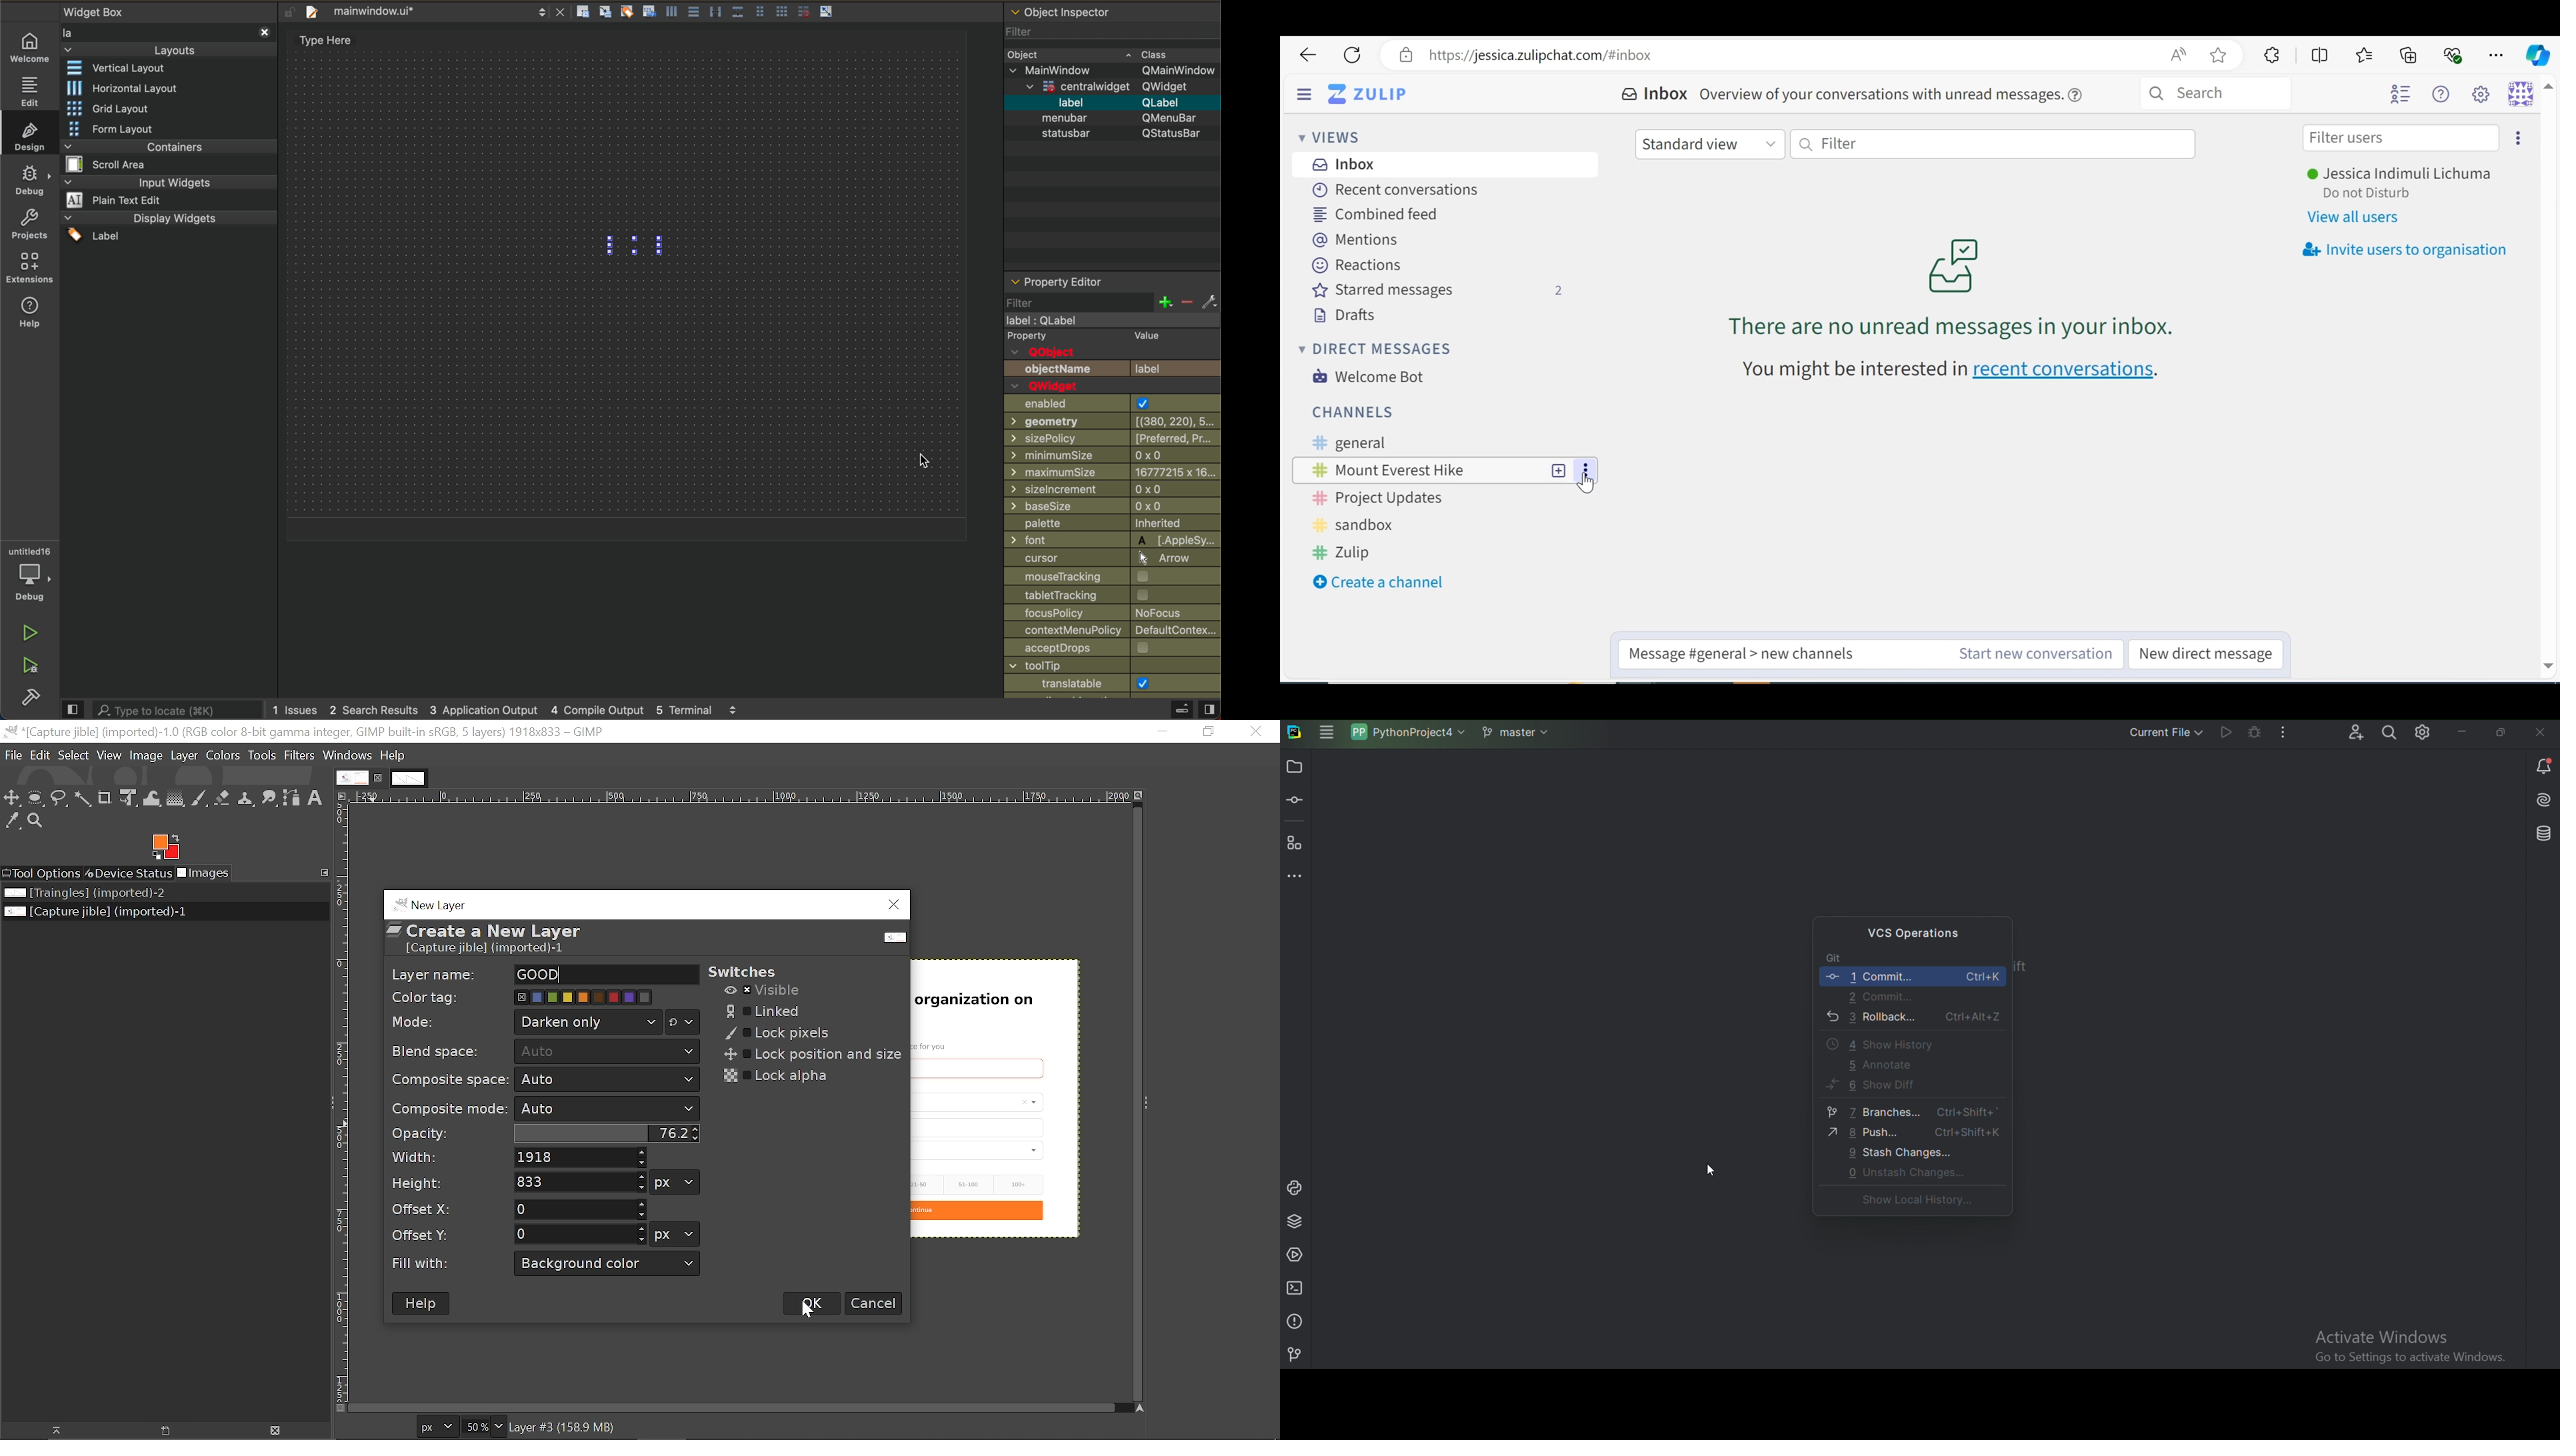 This screenshot has height=1456, width=2576. I want to click on geometry, so click(1109, 422).